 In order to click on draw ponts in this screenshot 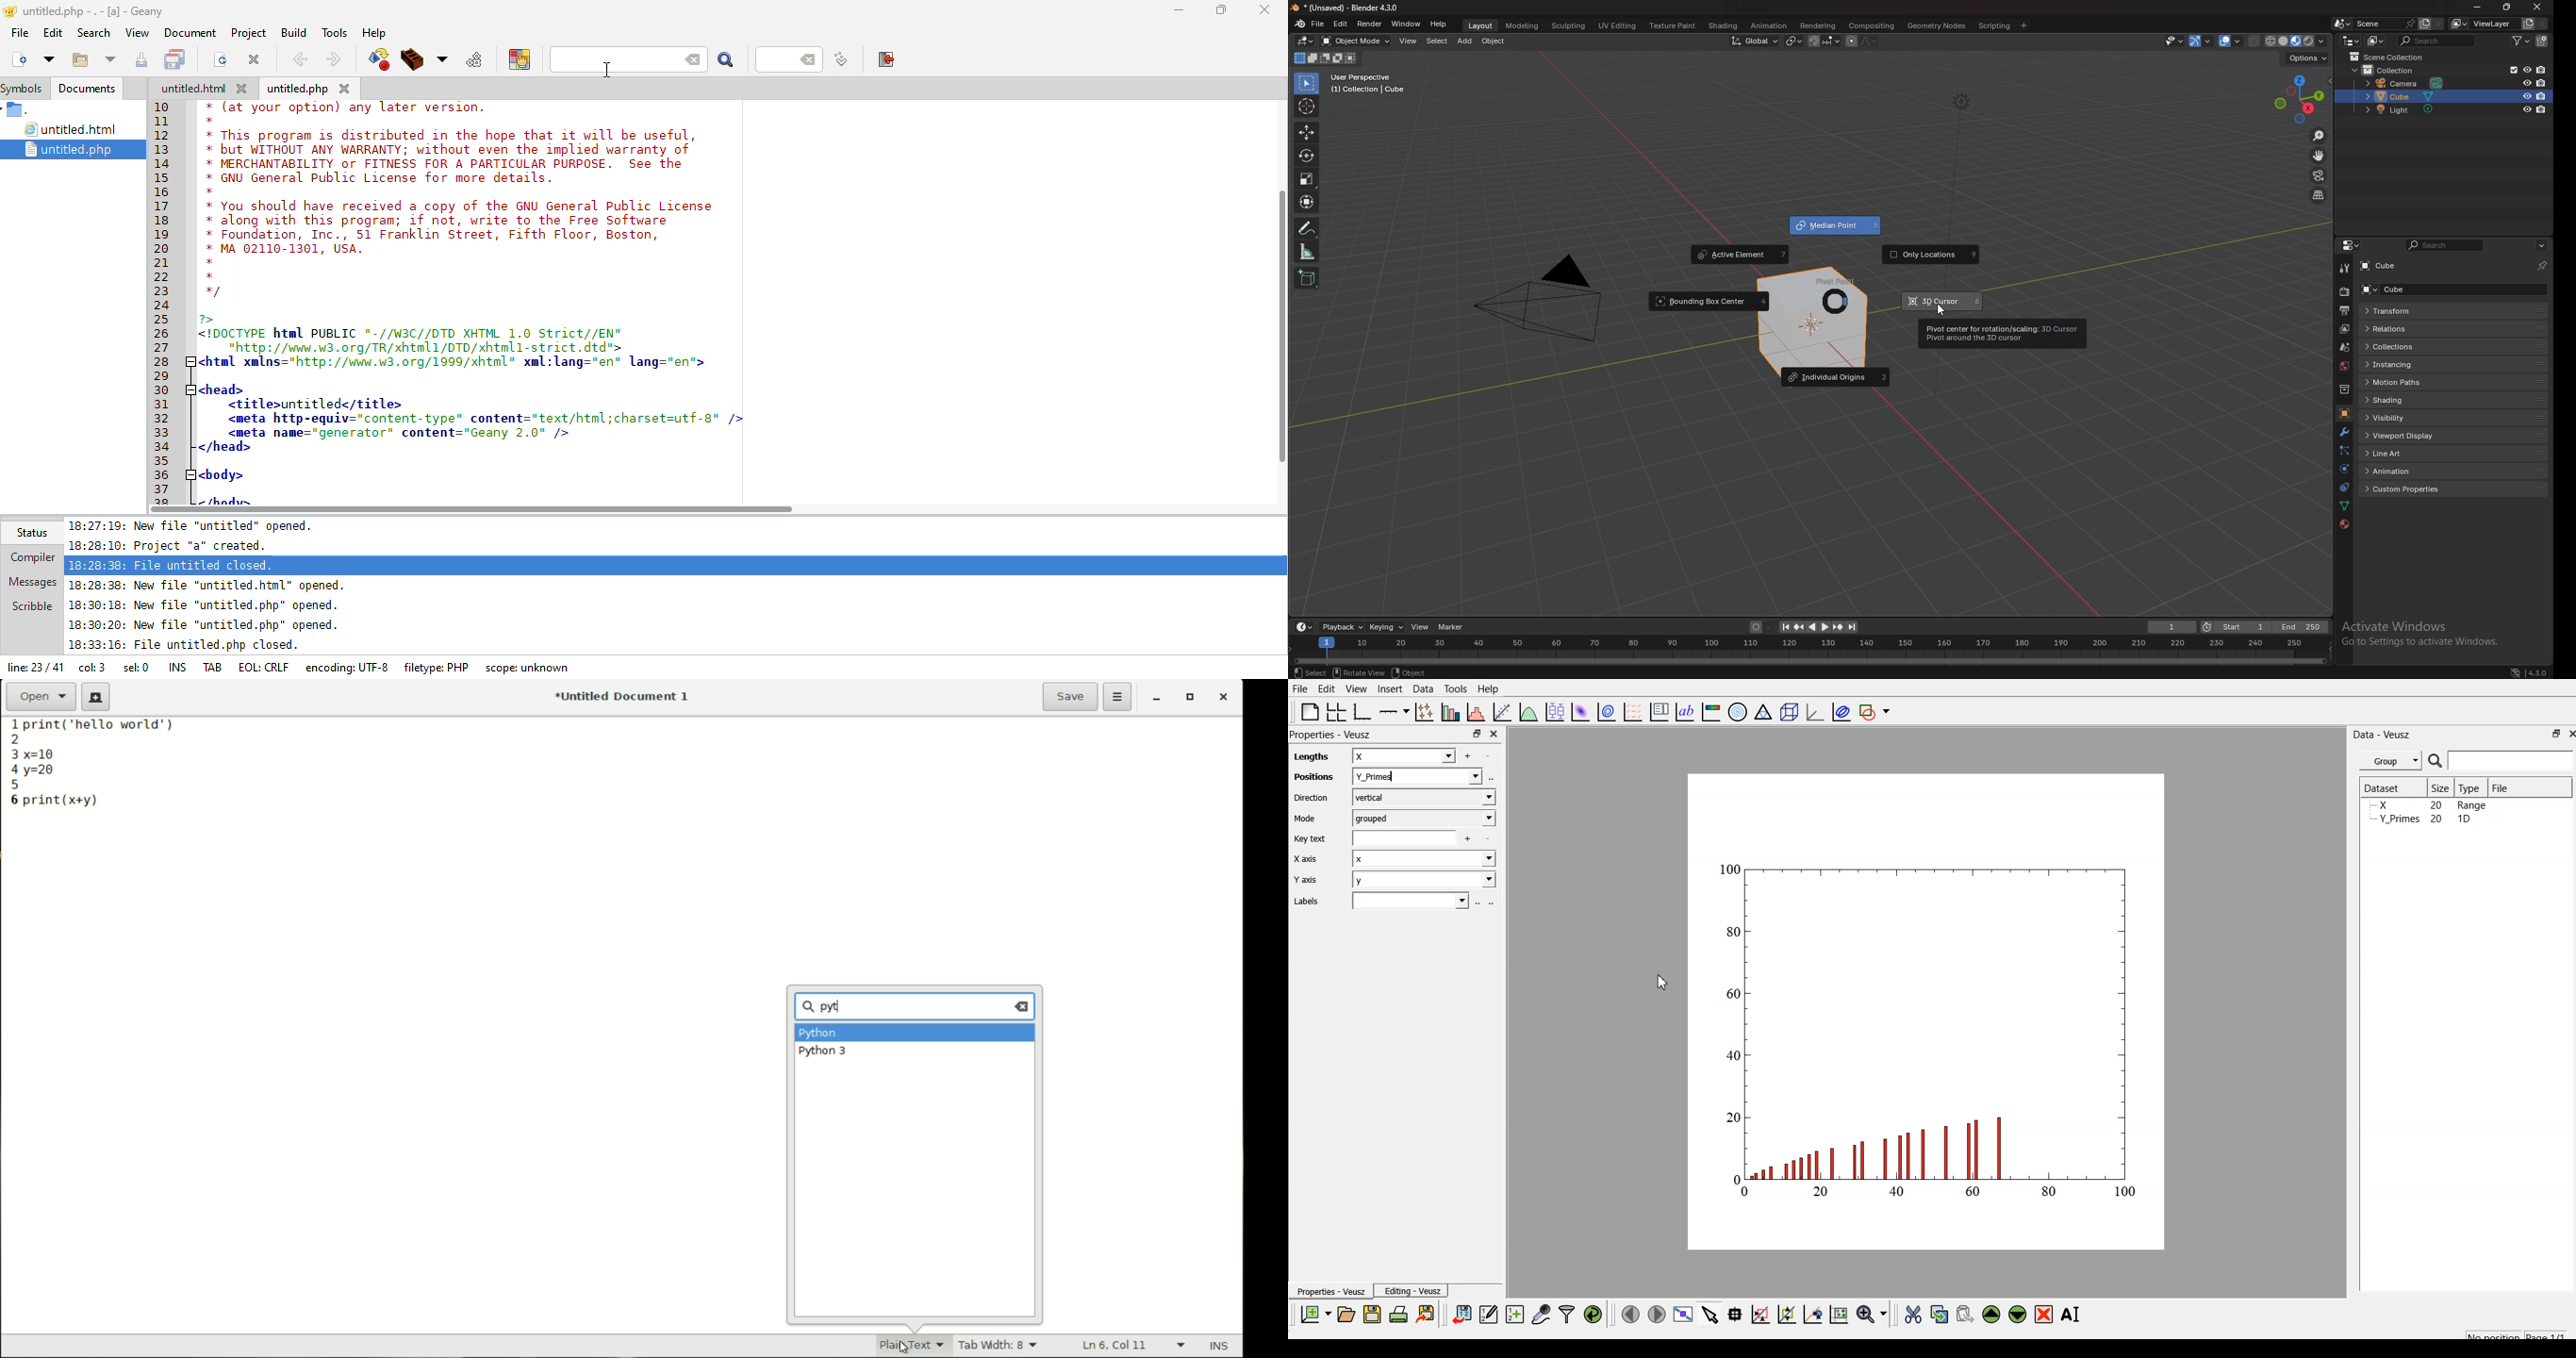, I will do `click(1786, 1315)`.